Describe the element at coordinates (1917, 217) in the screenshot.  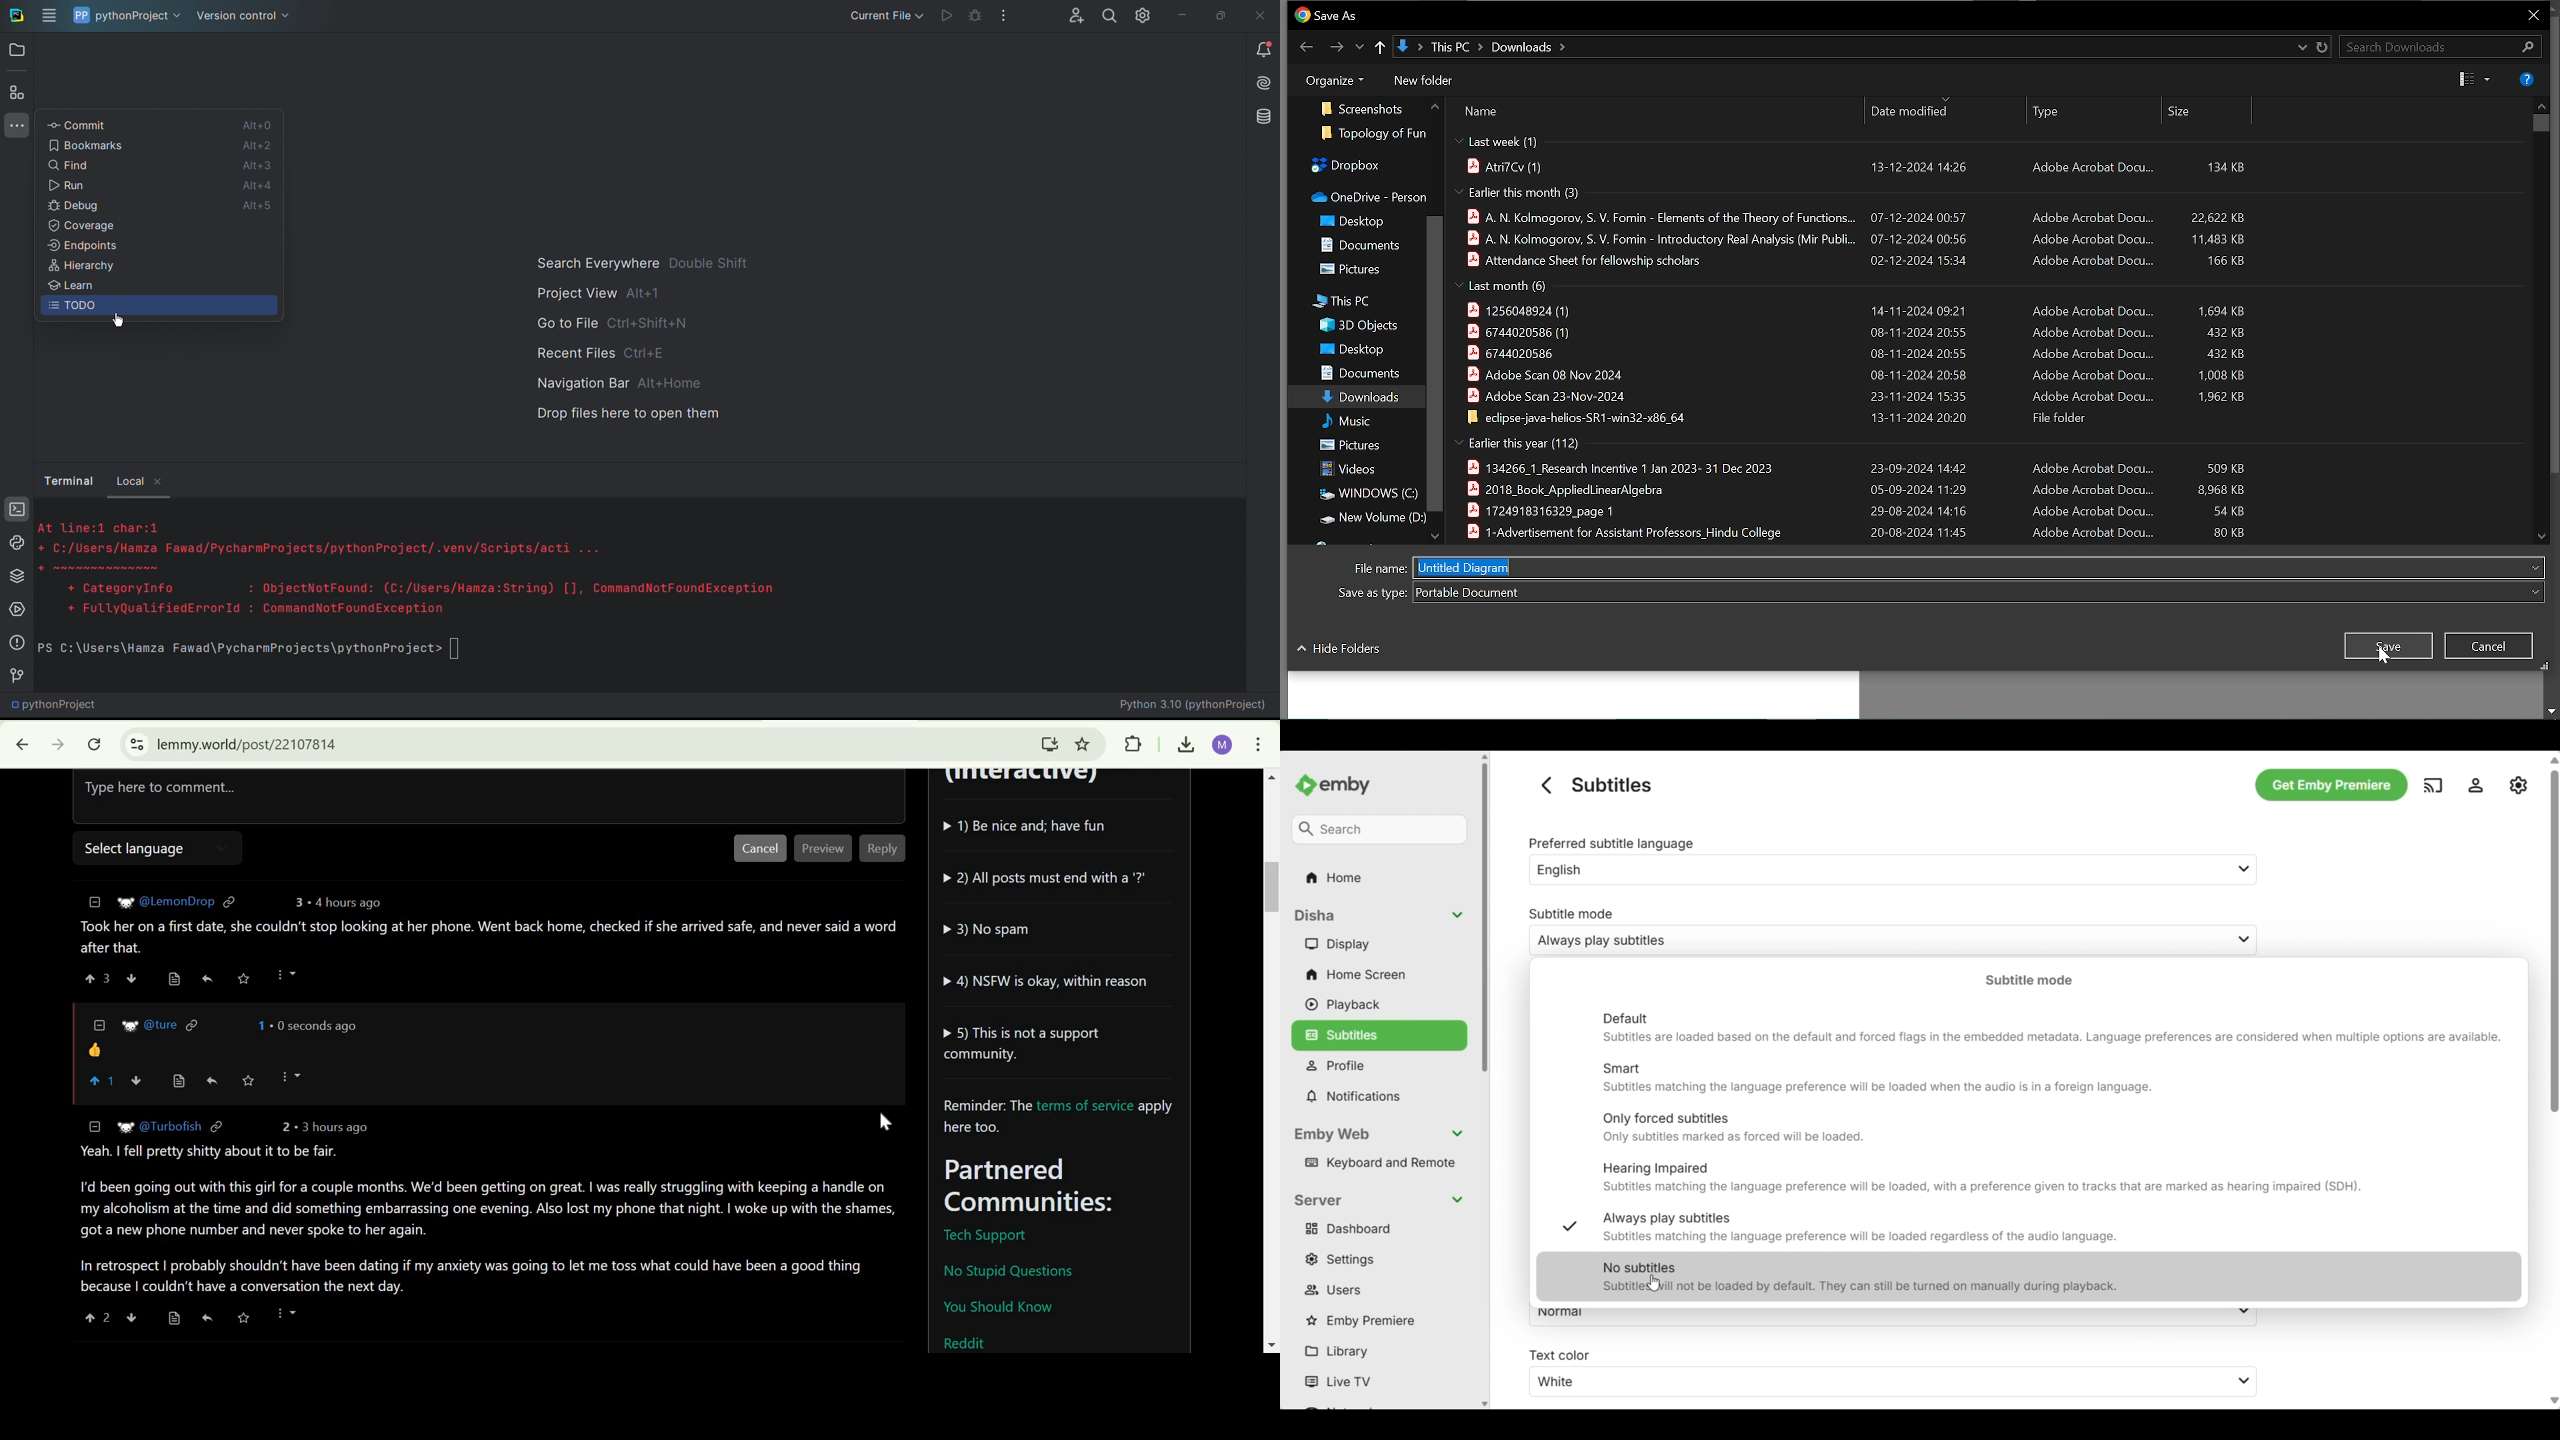
I see `07-12-2024 00:57` at that location.